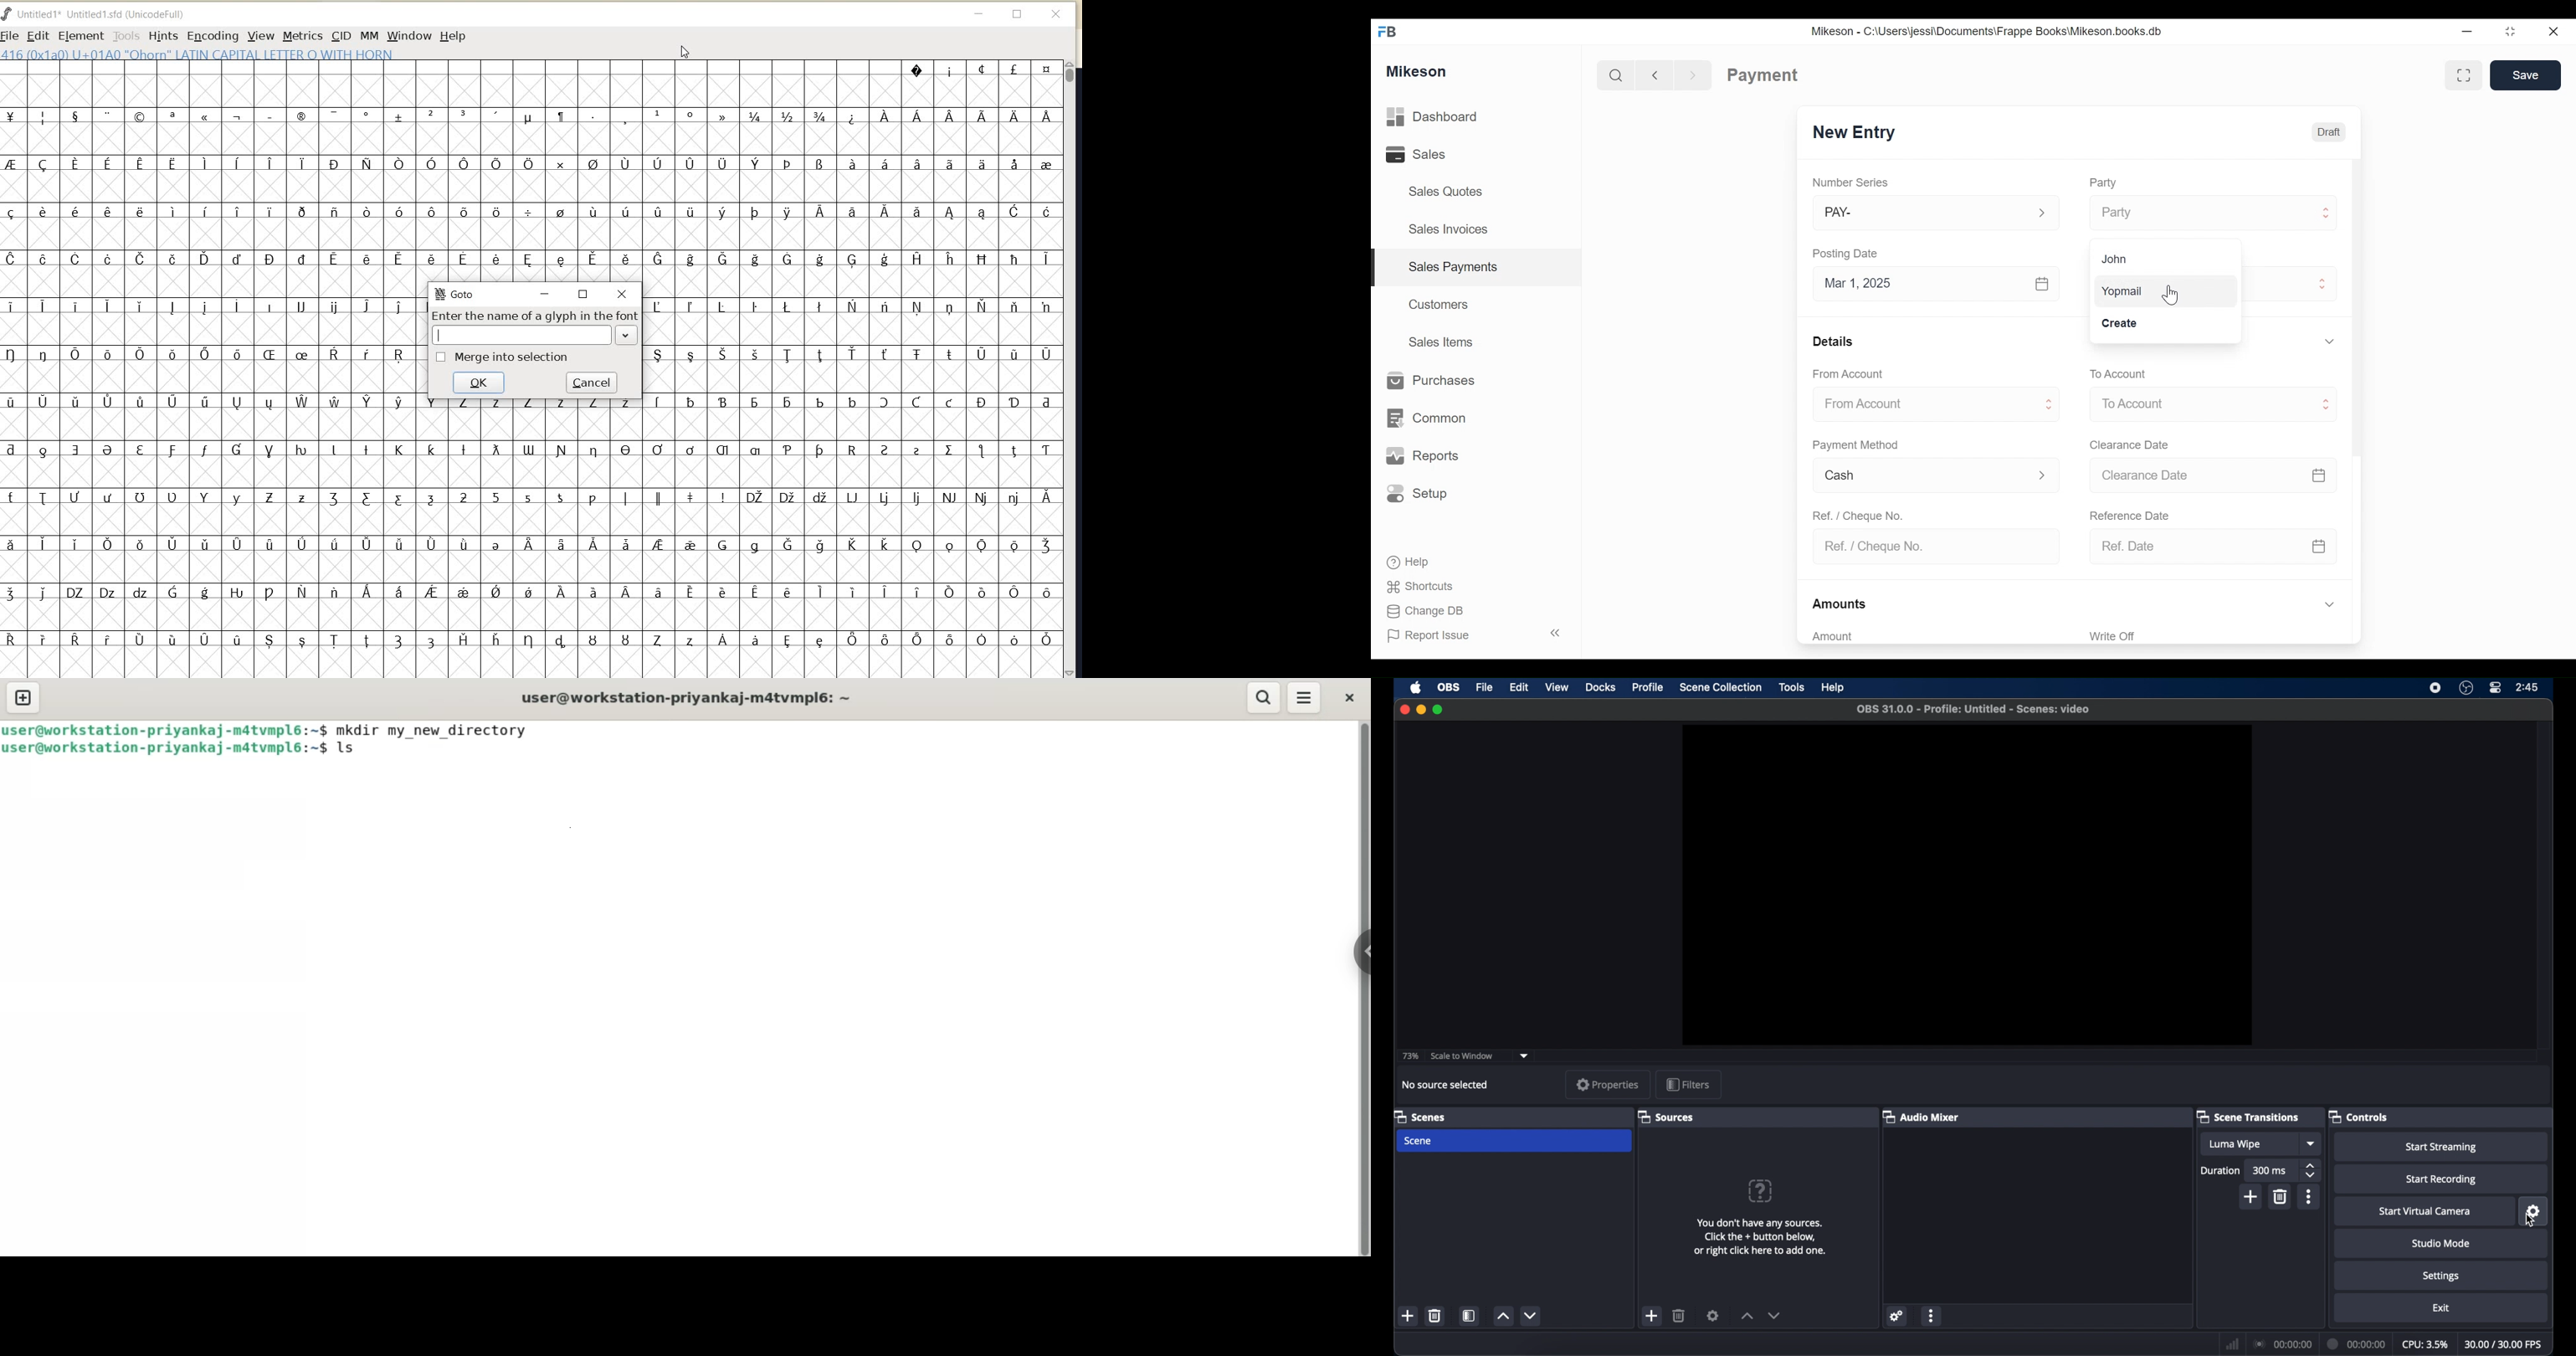  Describe the element at coordinates (2251, 1197) in the screenshot. I see `add` at that location.